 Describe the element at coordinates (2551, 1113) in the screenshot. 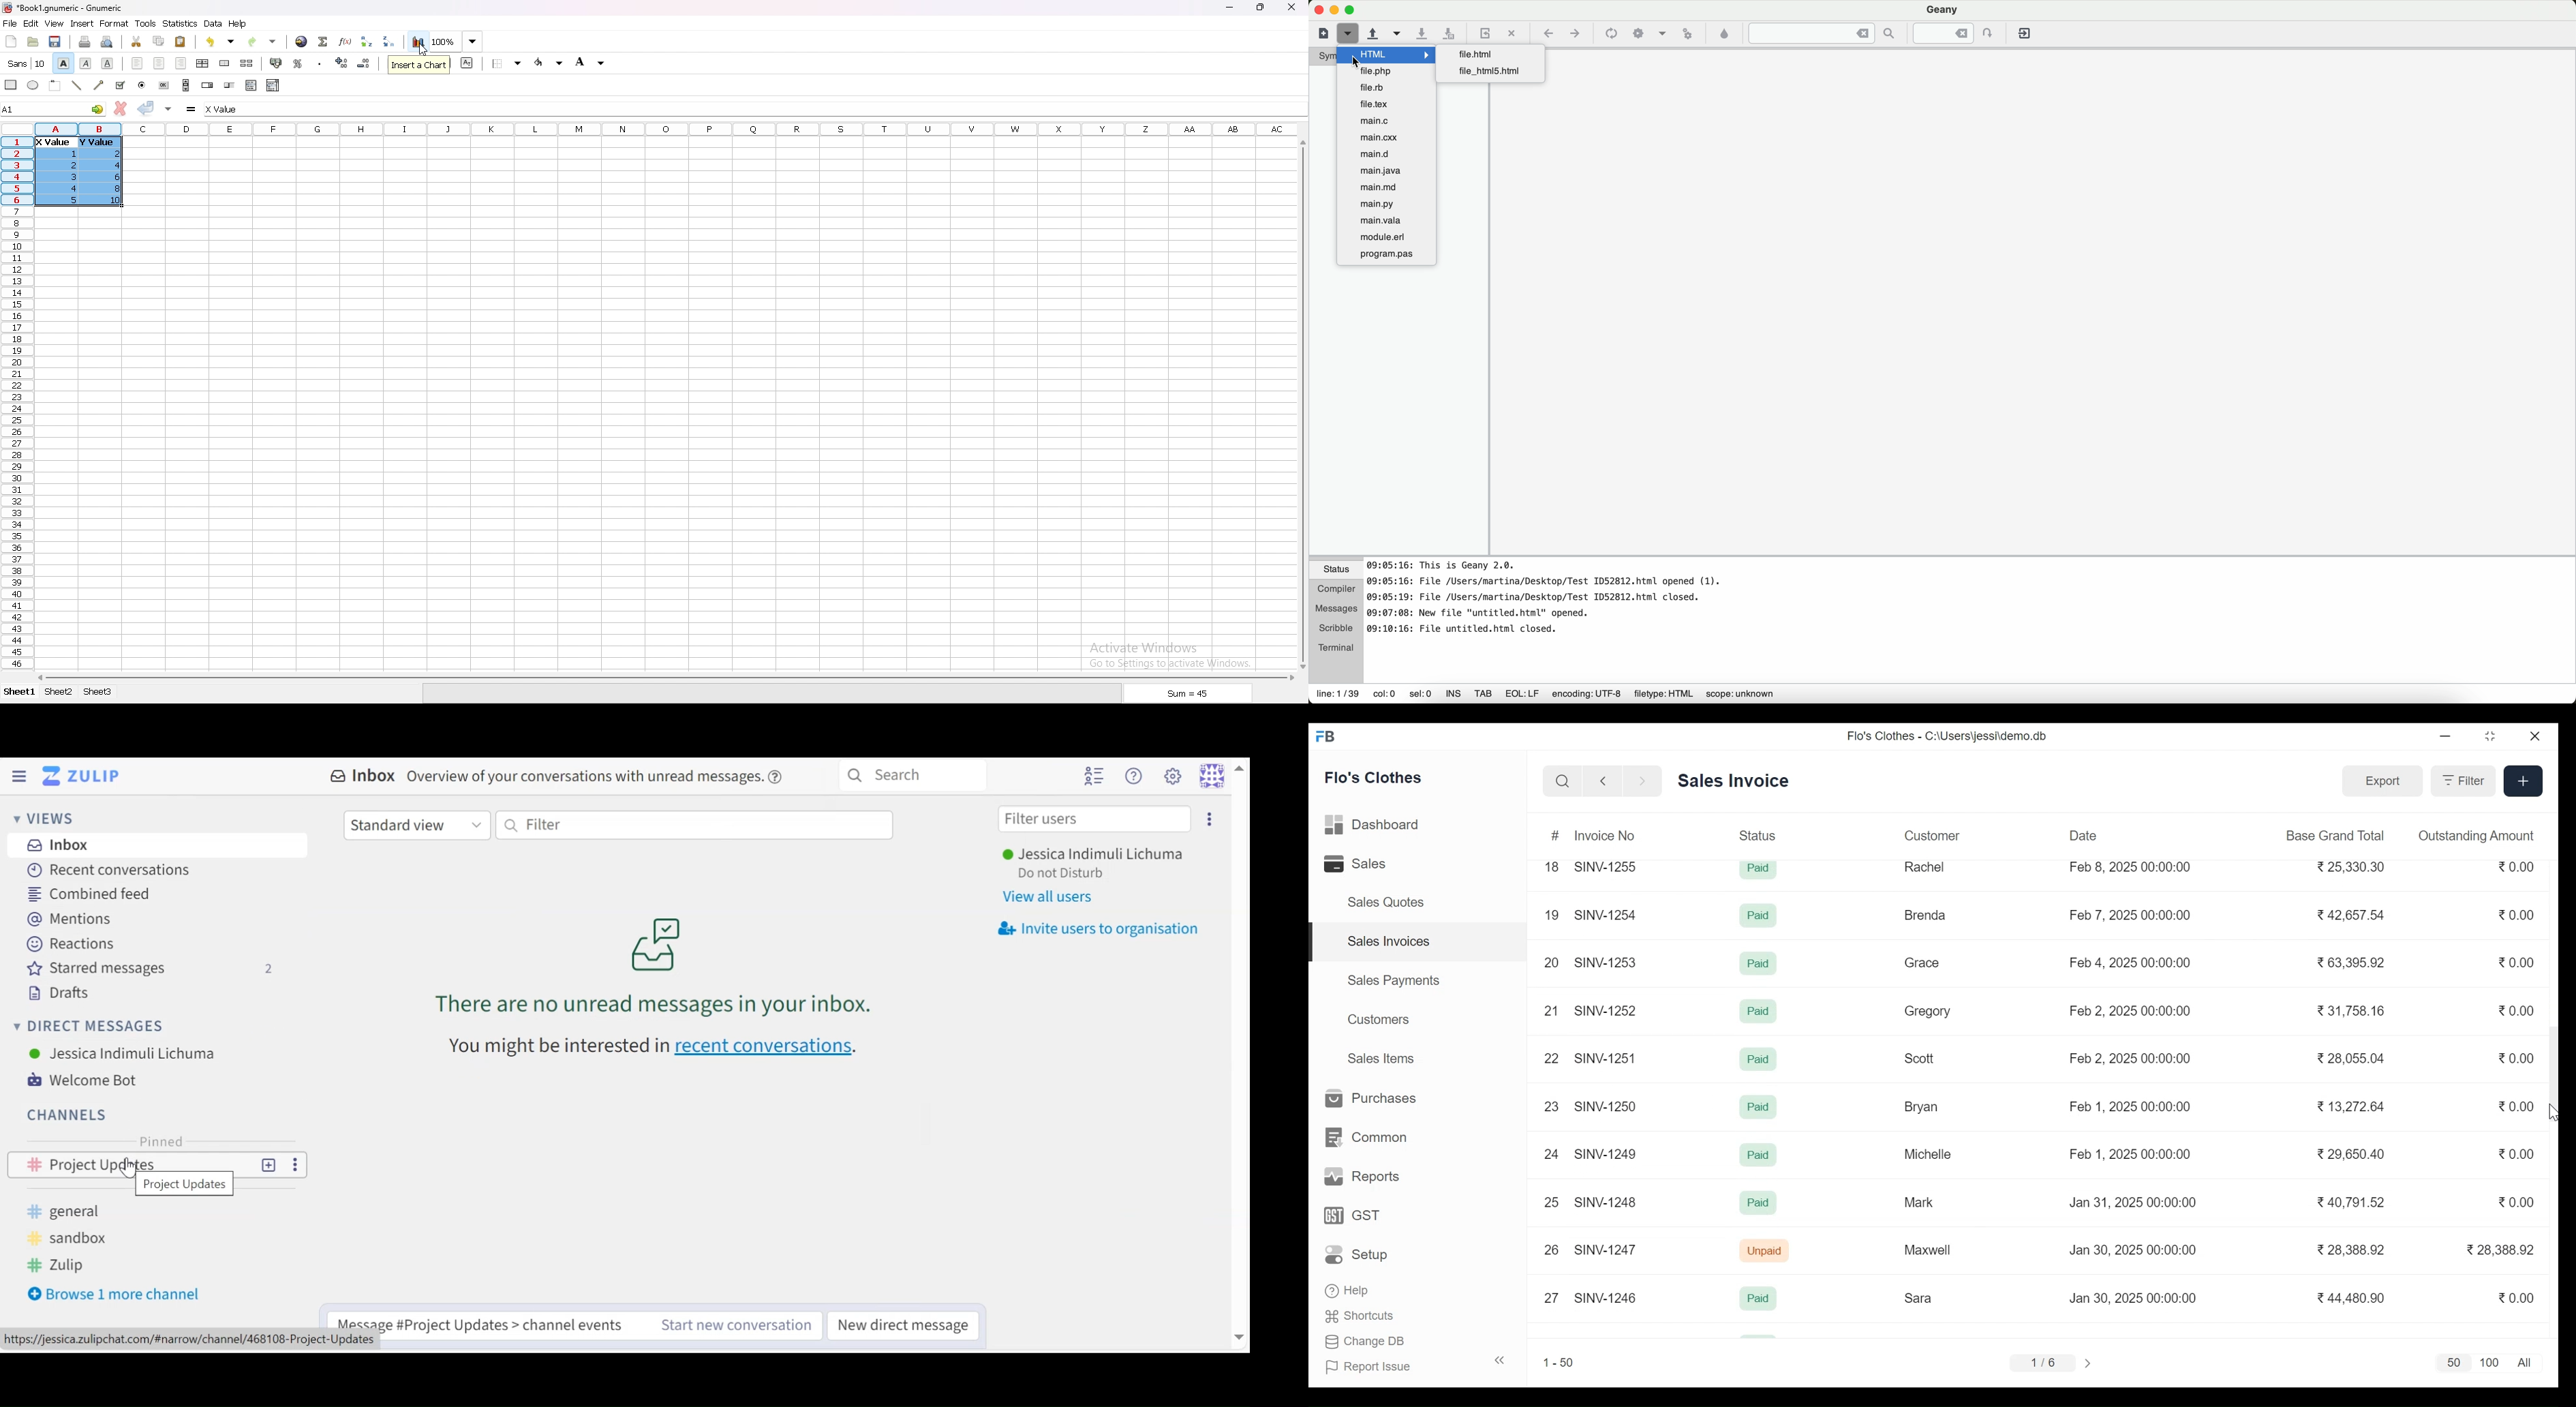

I see `Cursor` at that location.